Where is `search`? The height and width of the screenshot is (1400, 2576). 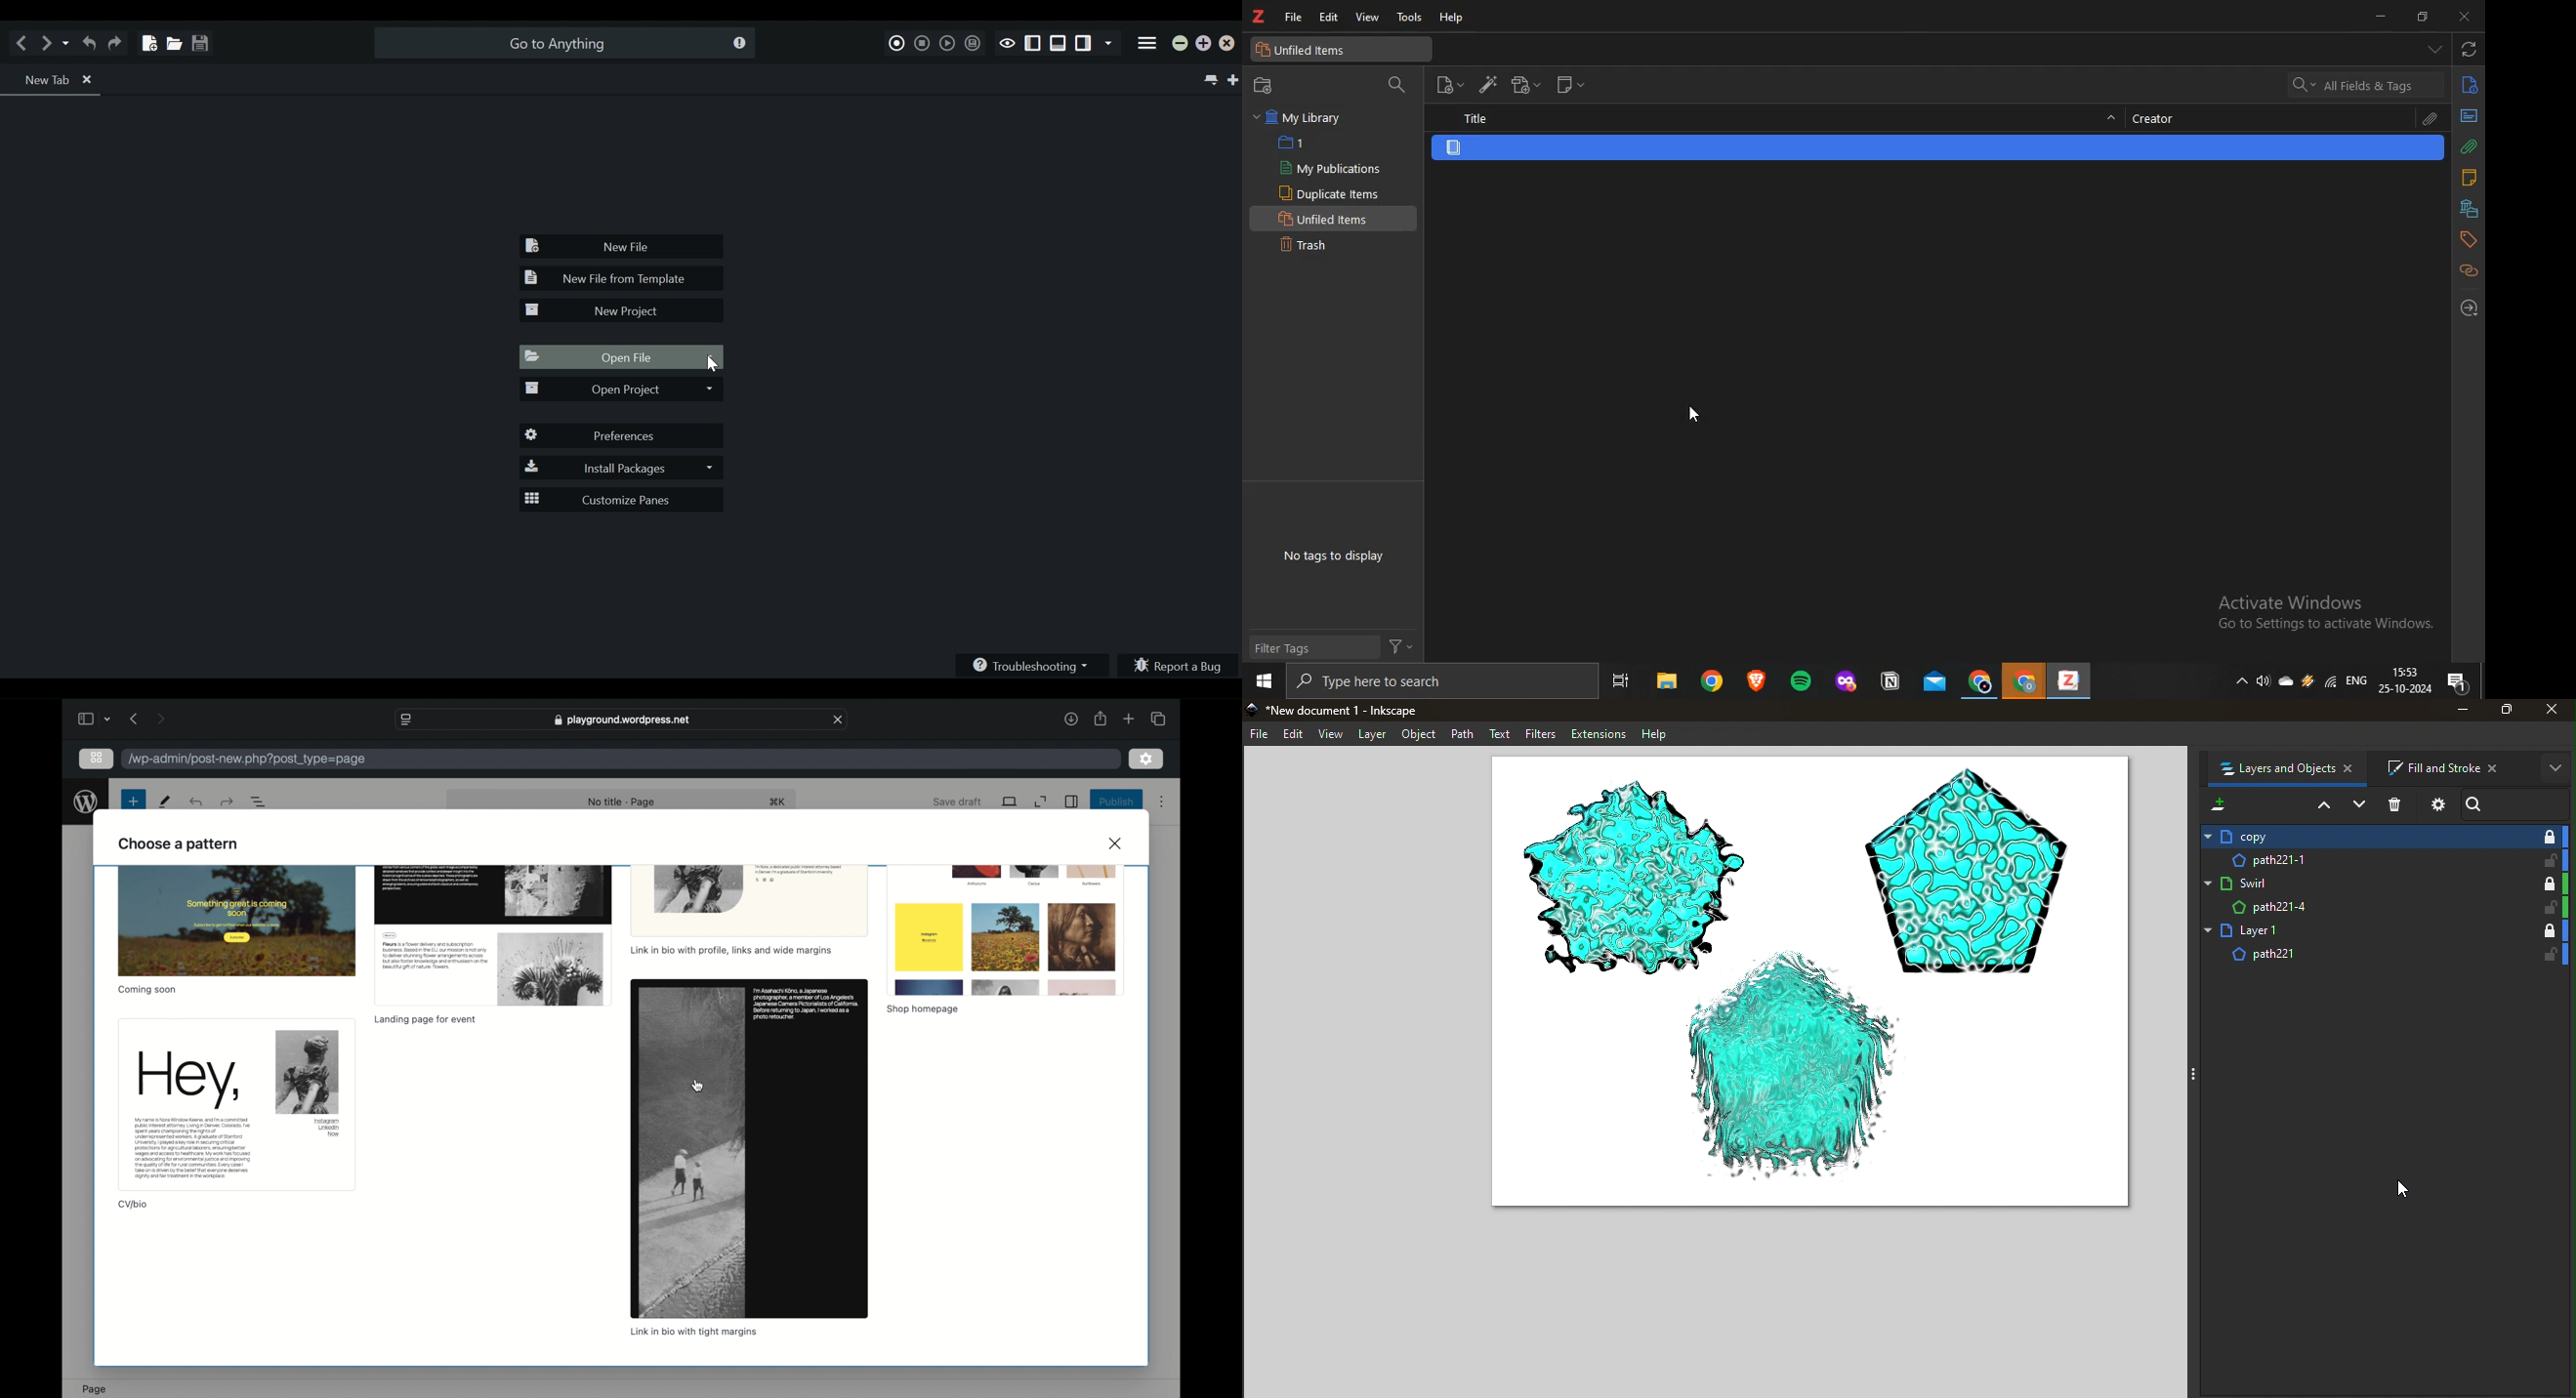 search is located at coordinates (1433, 681).